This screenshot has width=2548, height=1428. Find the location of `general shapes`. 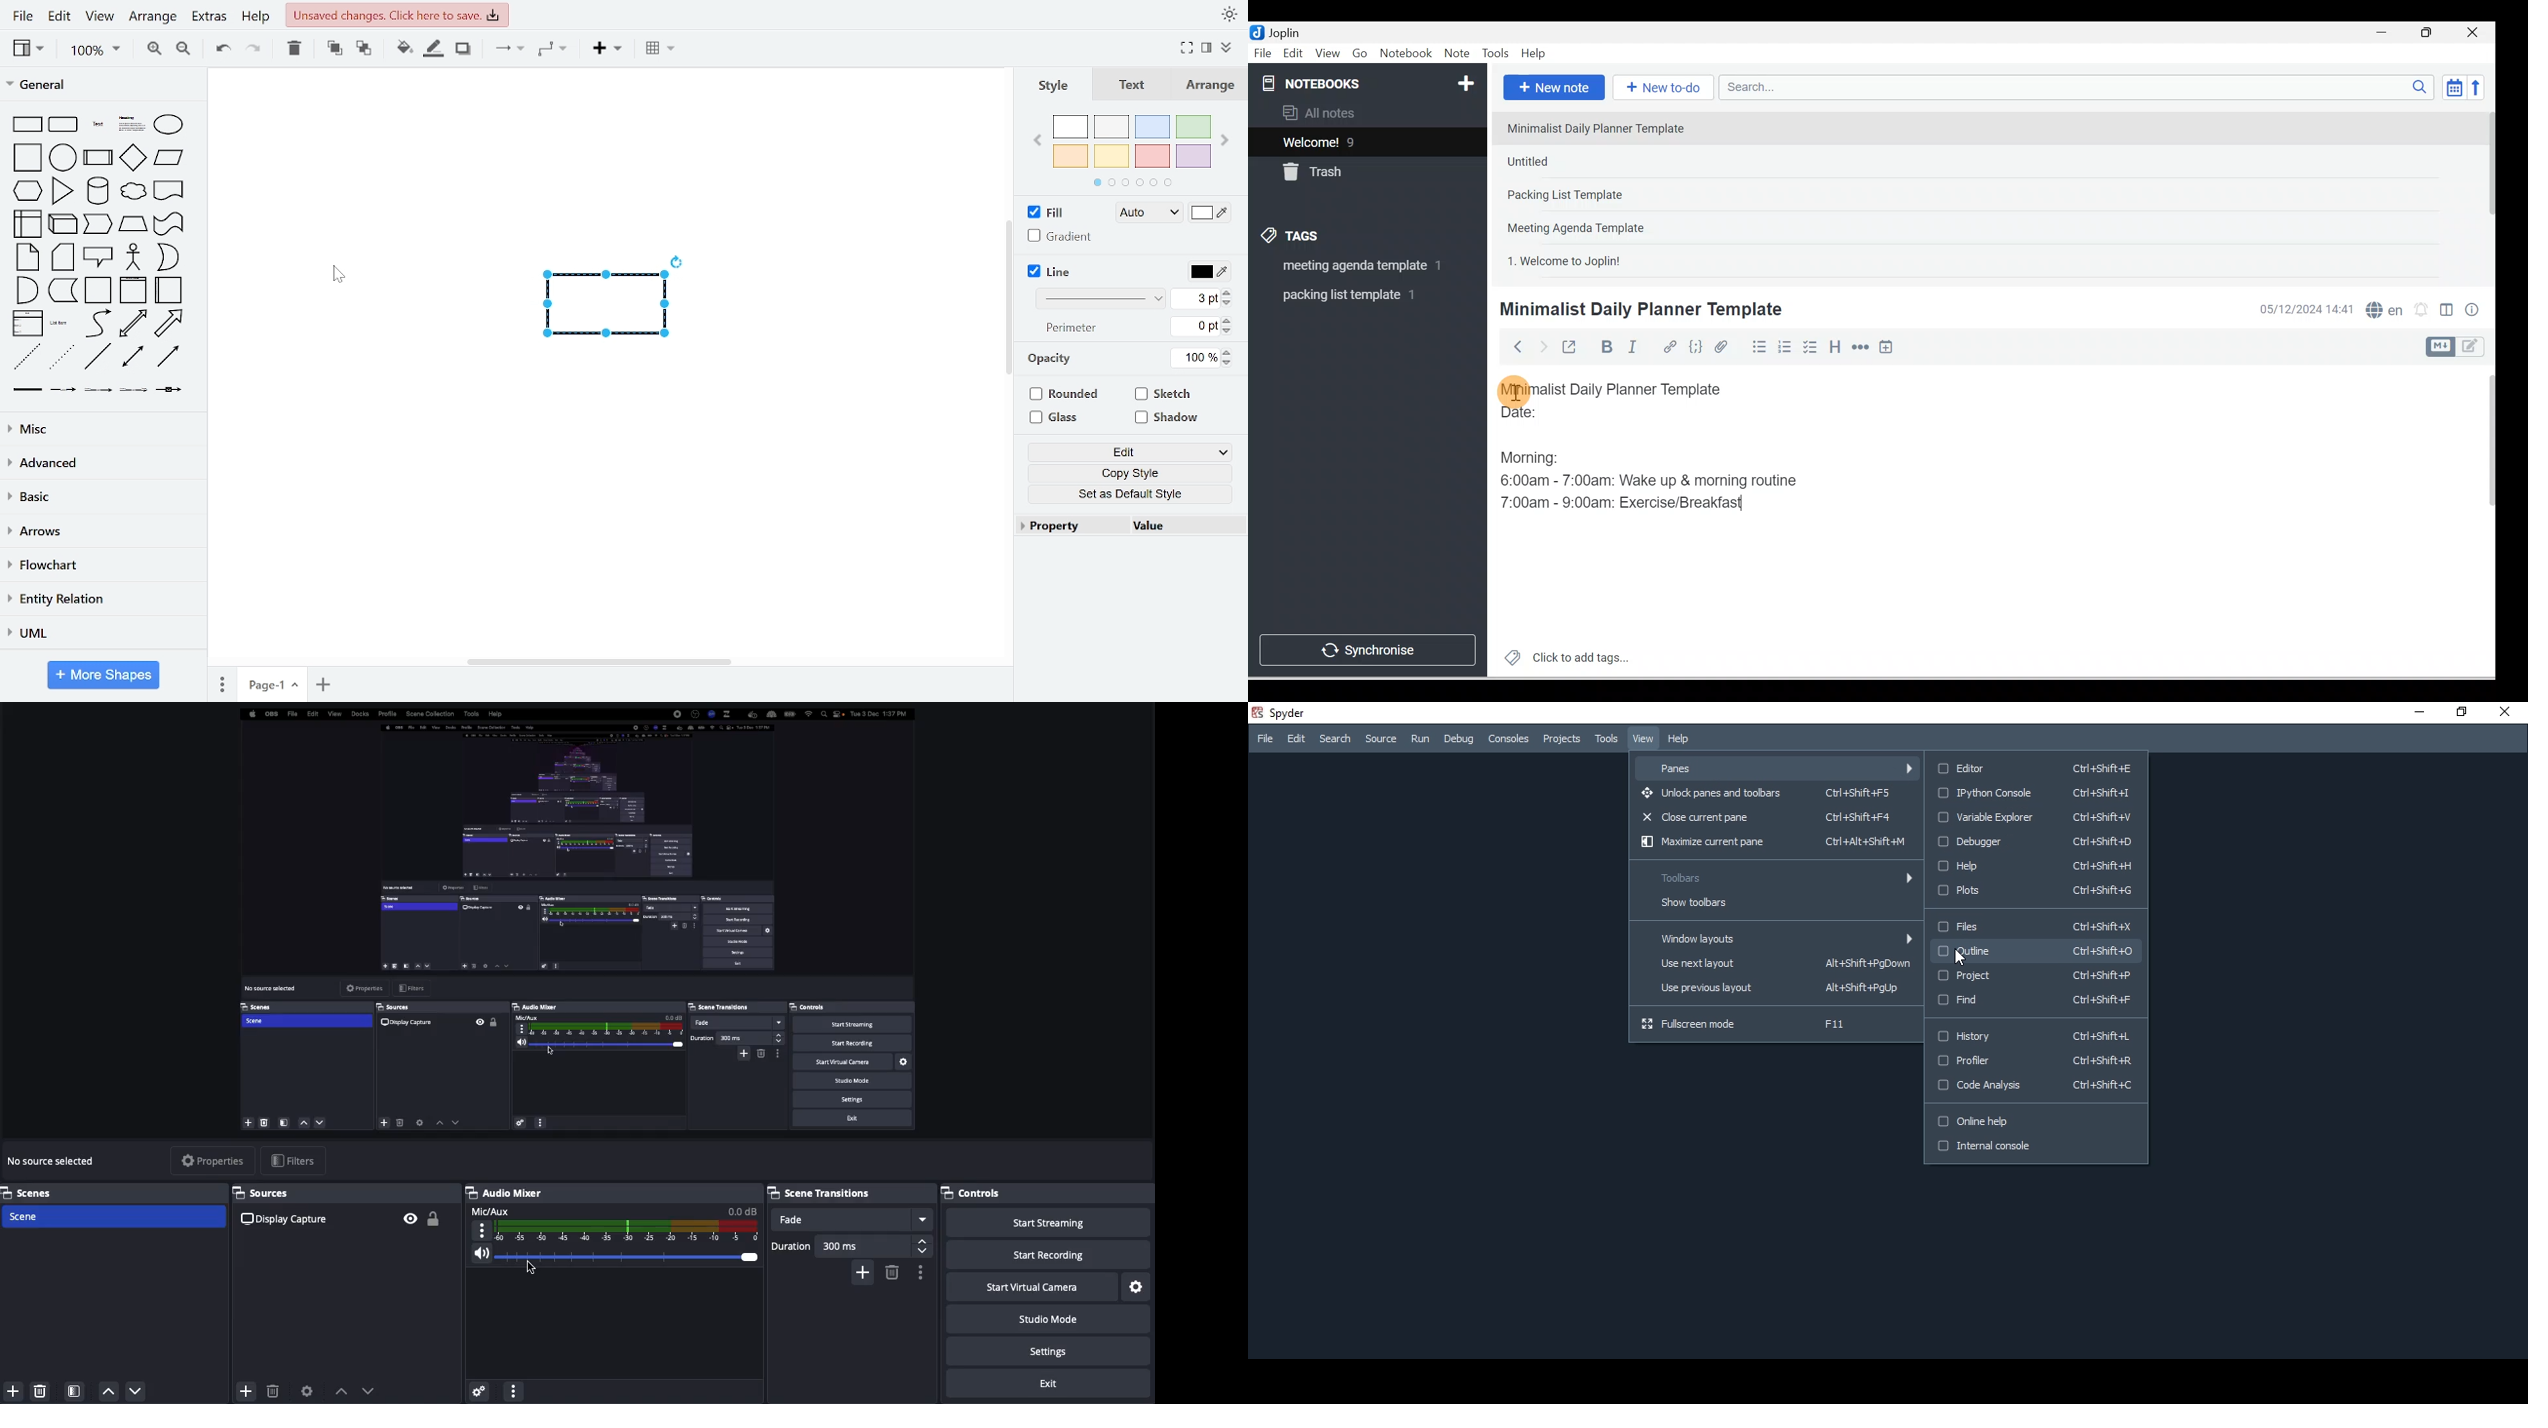

general shapes is located at coordinates (25, 123).